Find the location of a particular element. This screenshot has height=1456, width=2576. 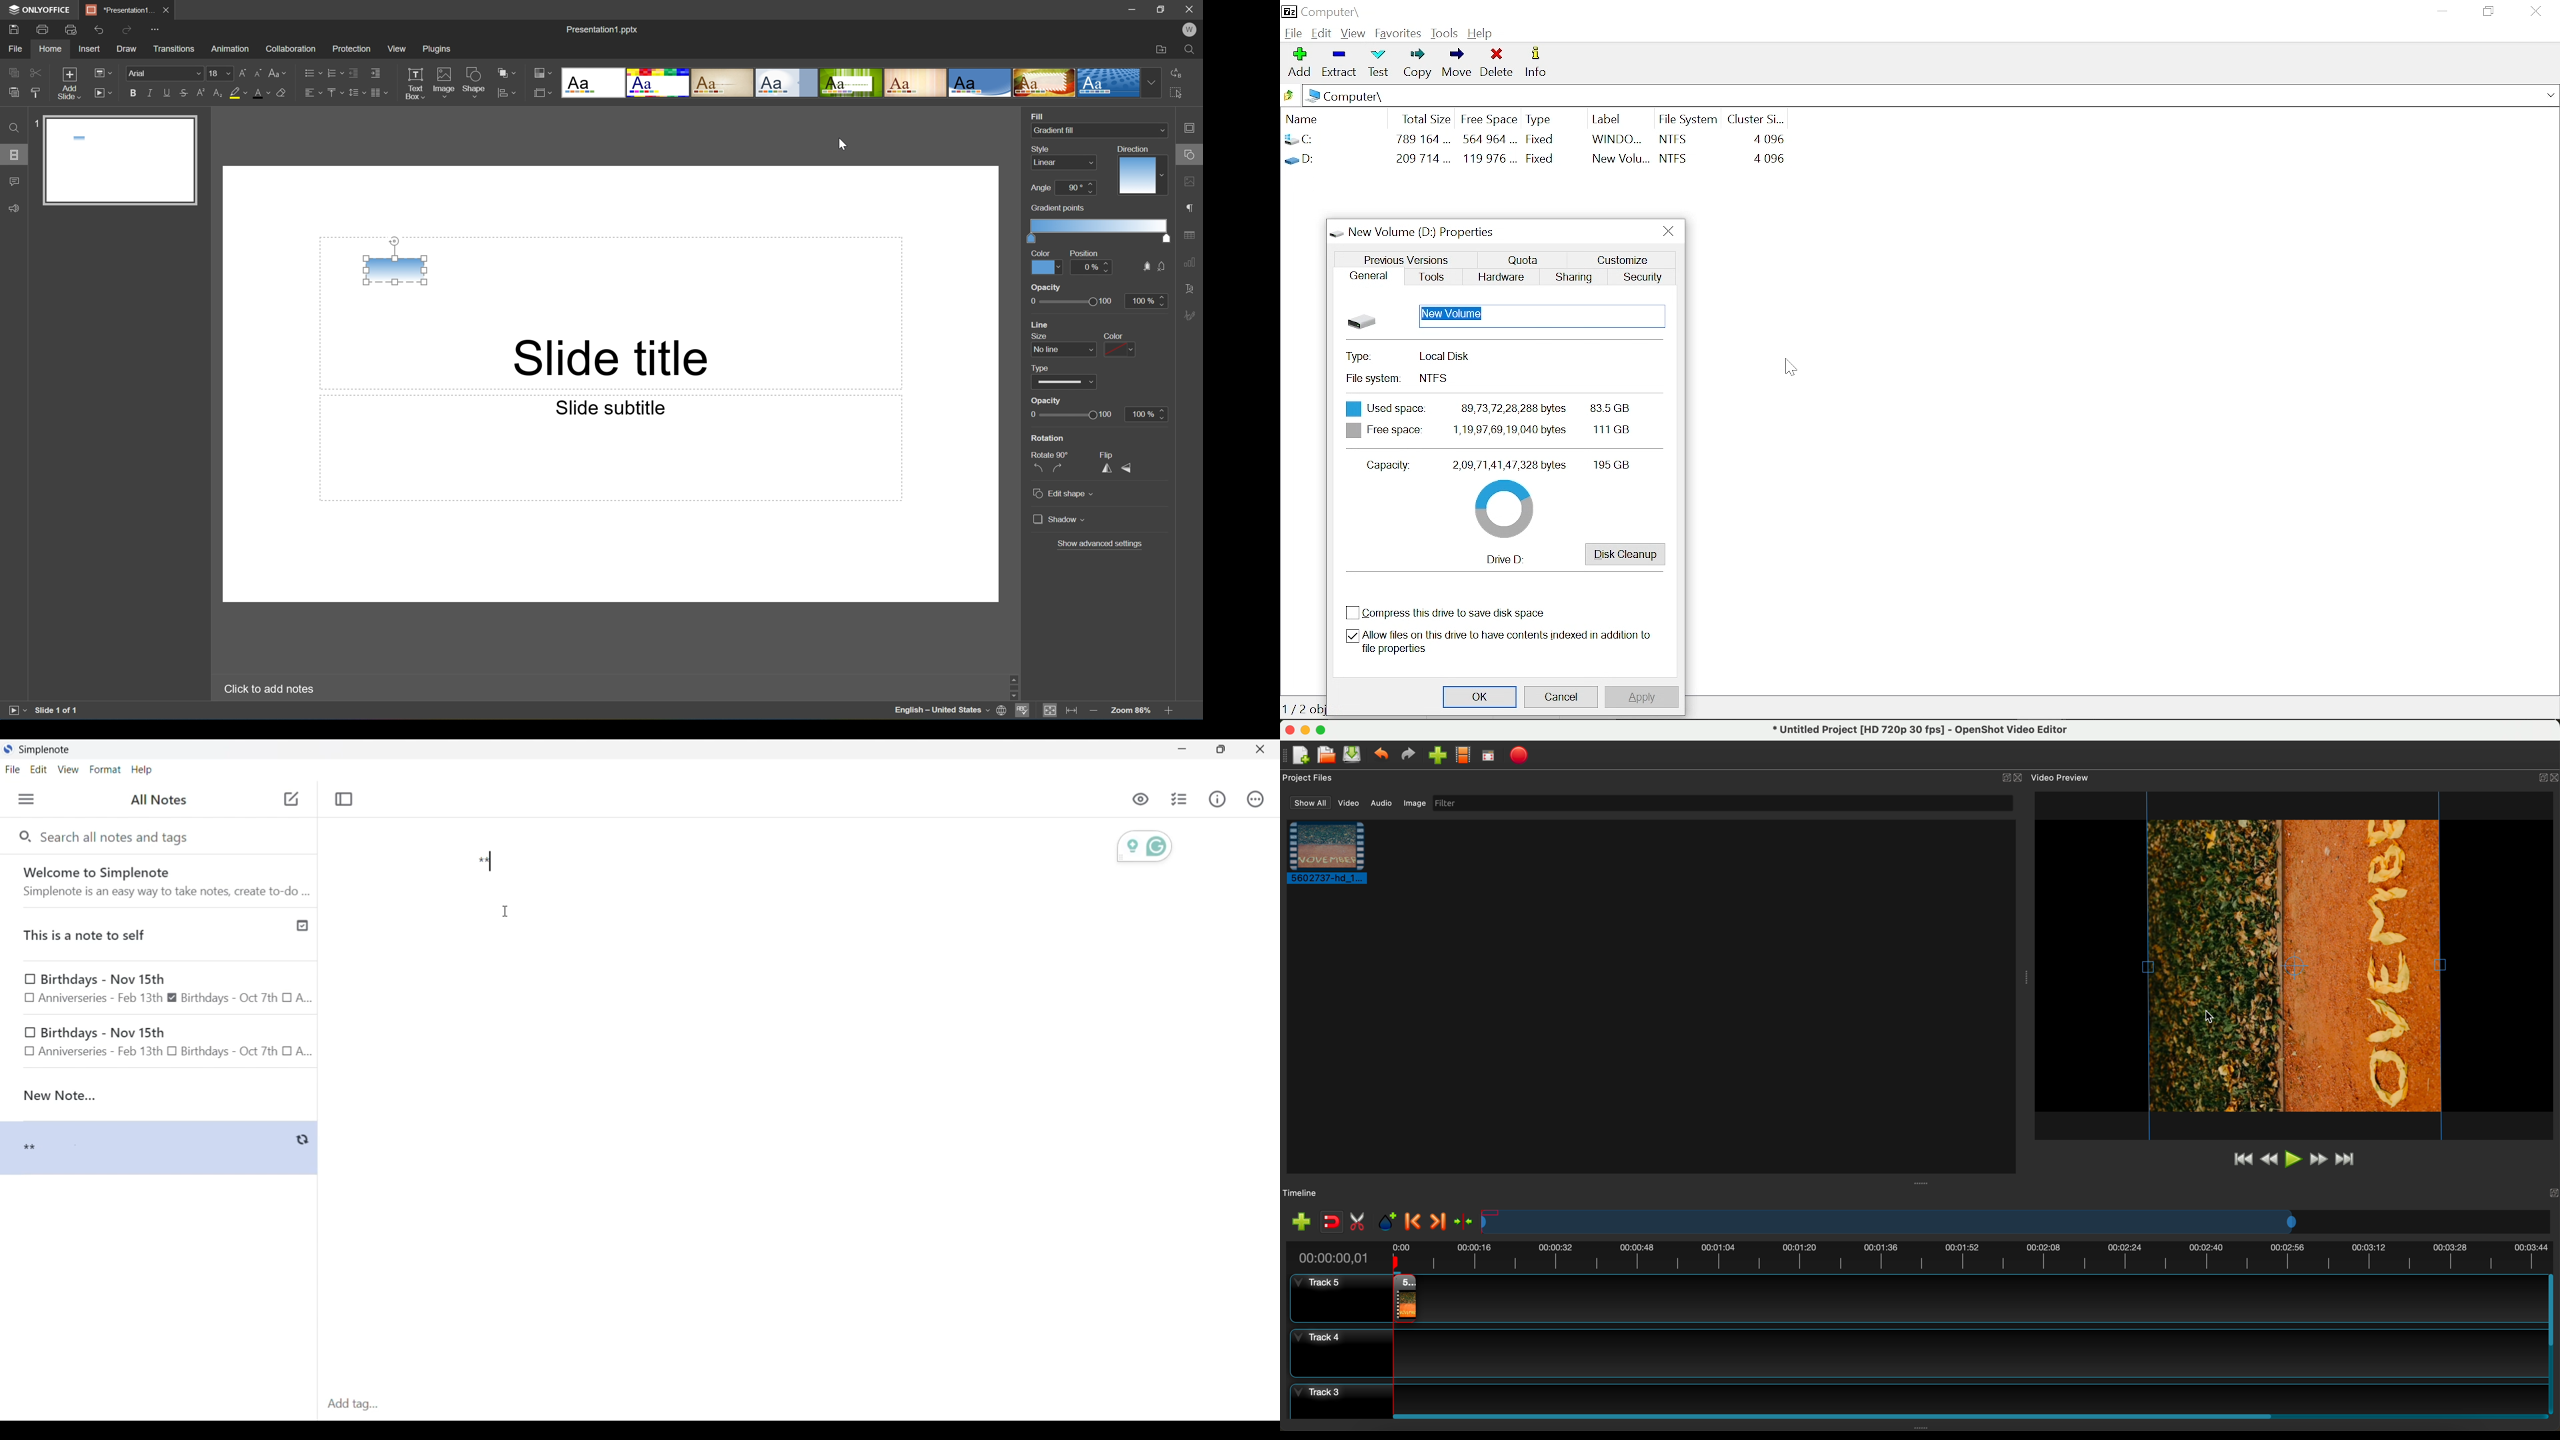

line is located at coordinates (1042, 324).